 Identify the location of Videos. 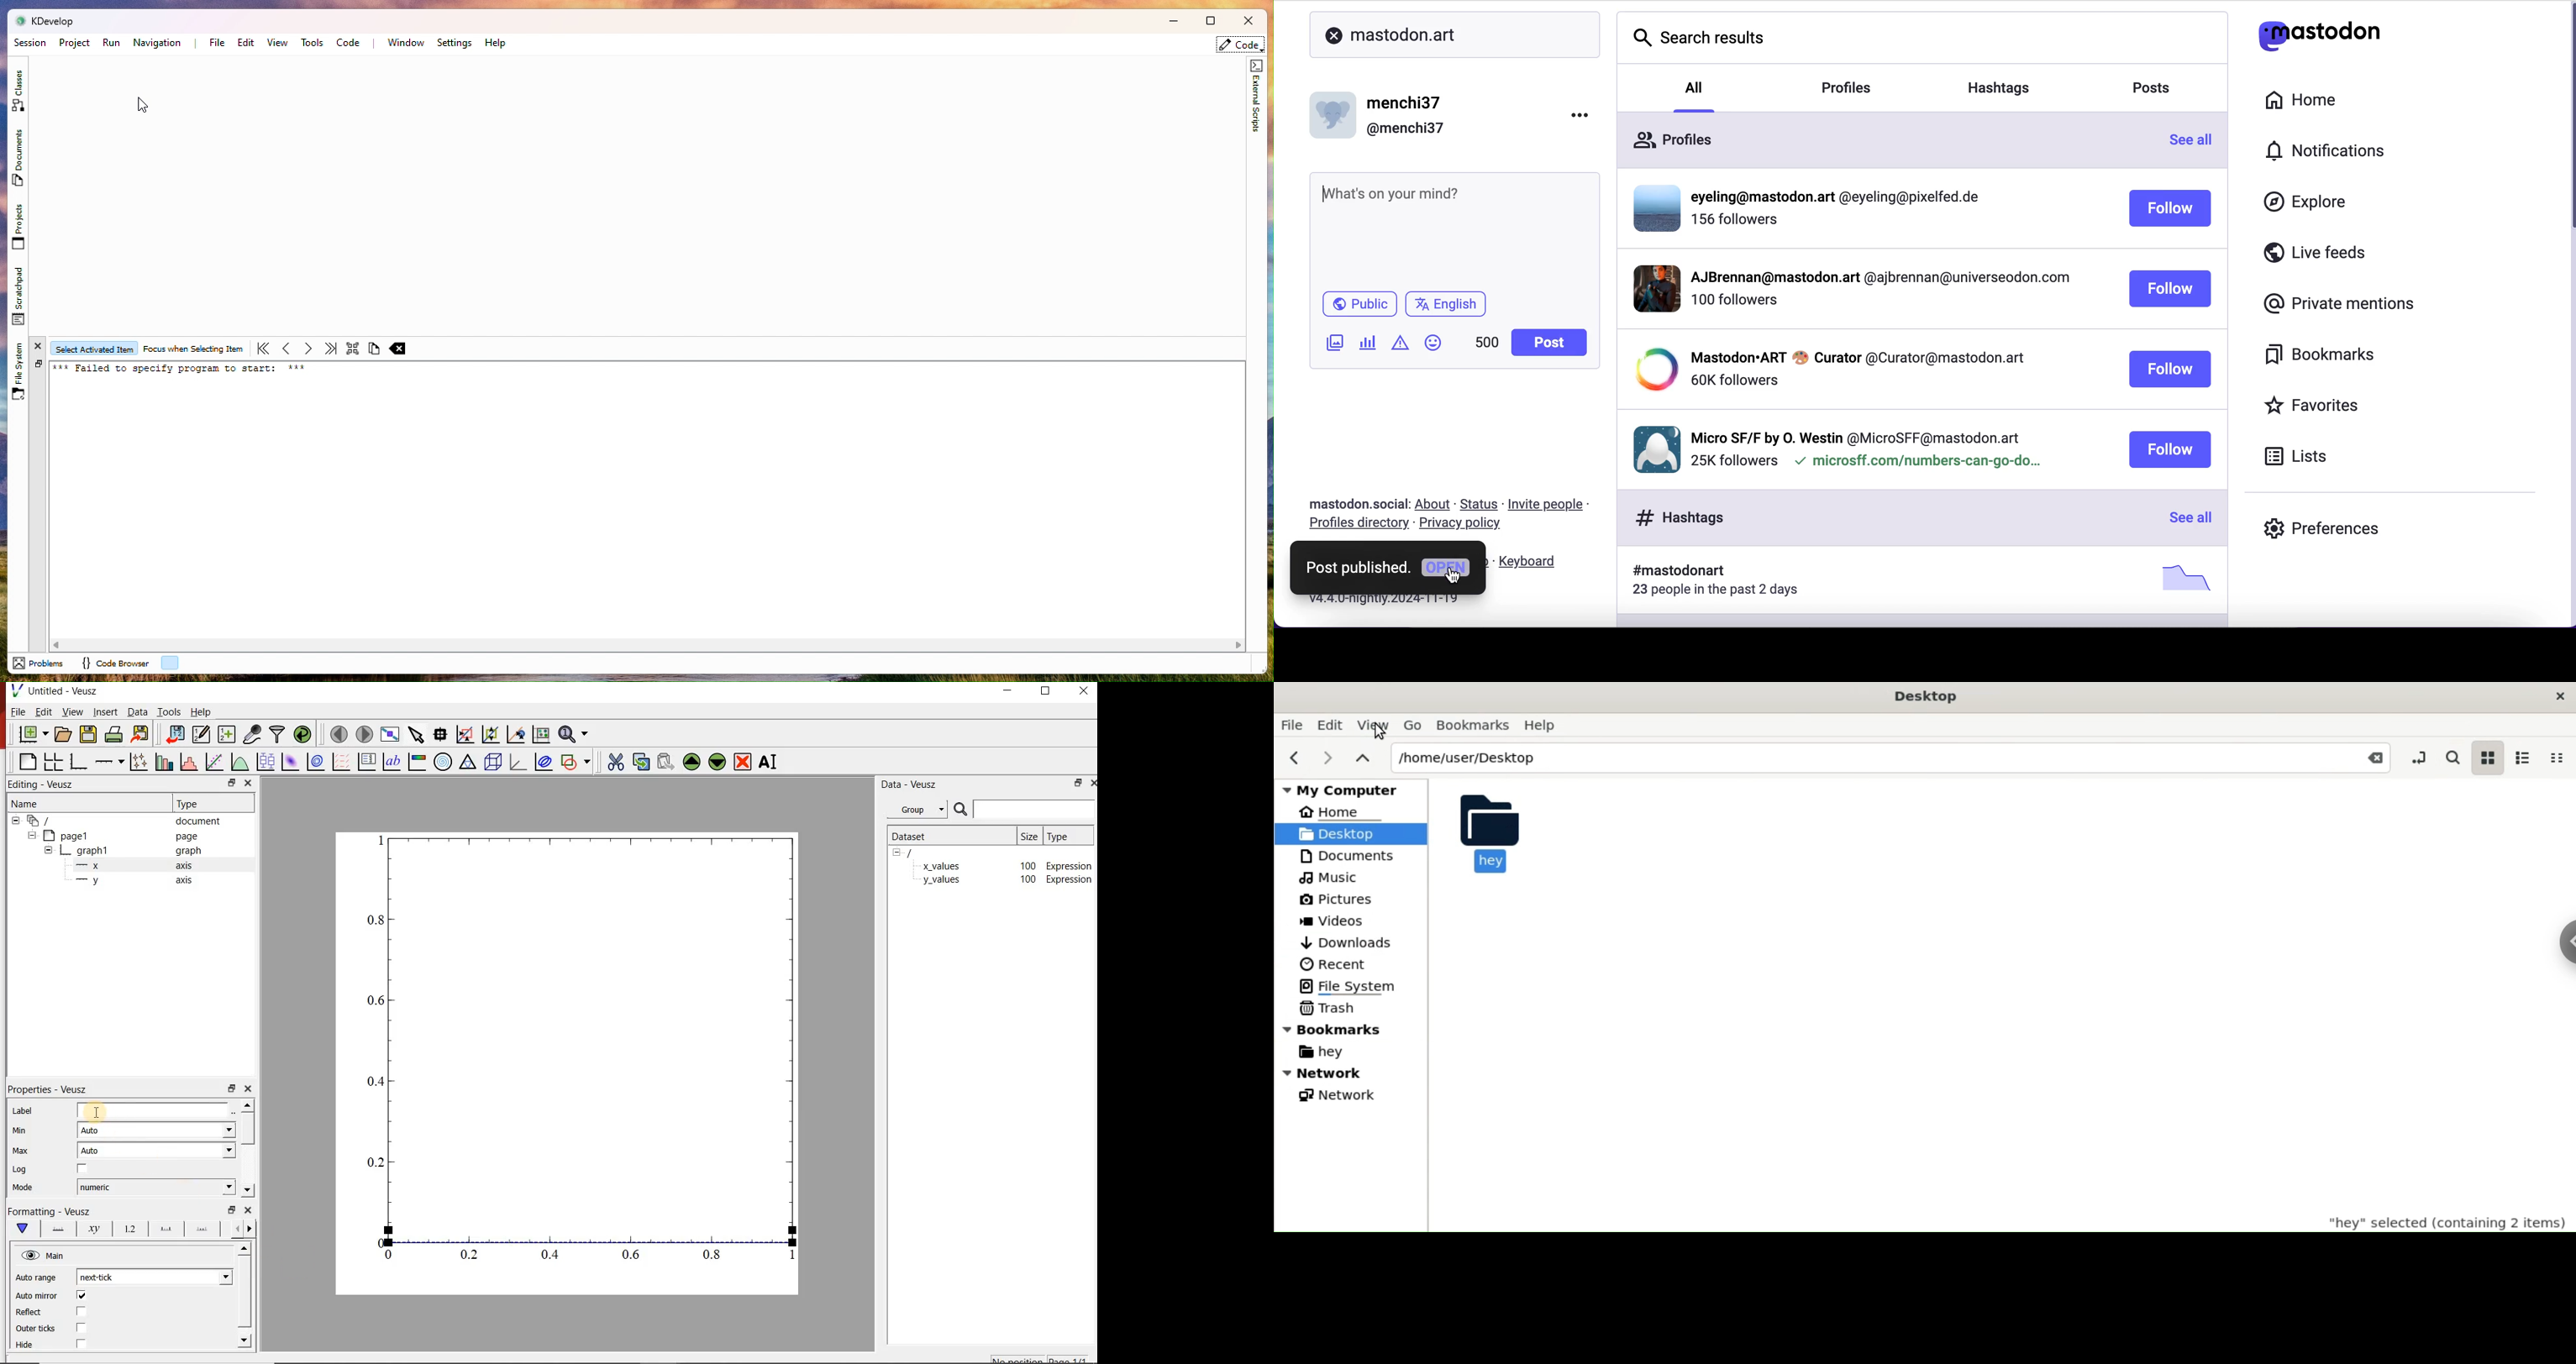
(1333, 922).